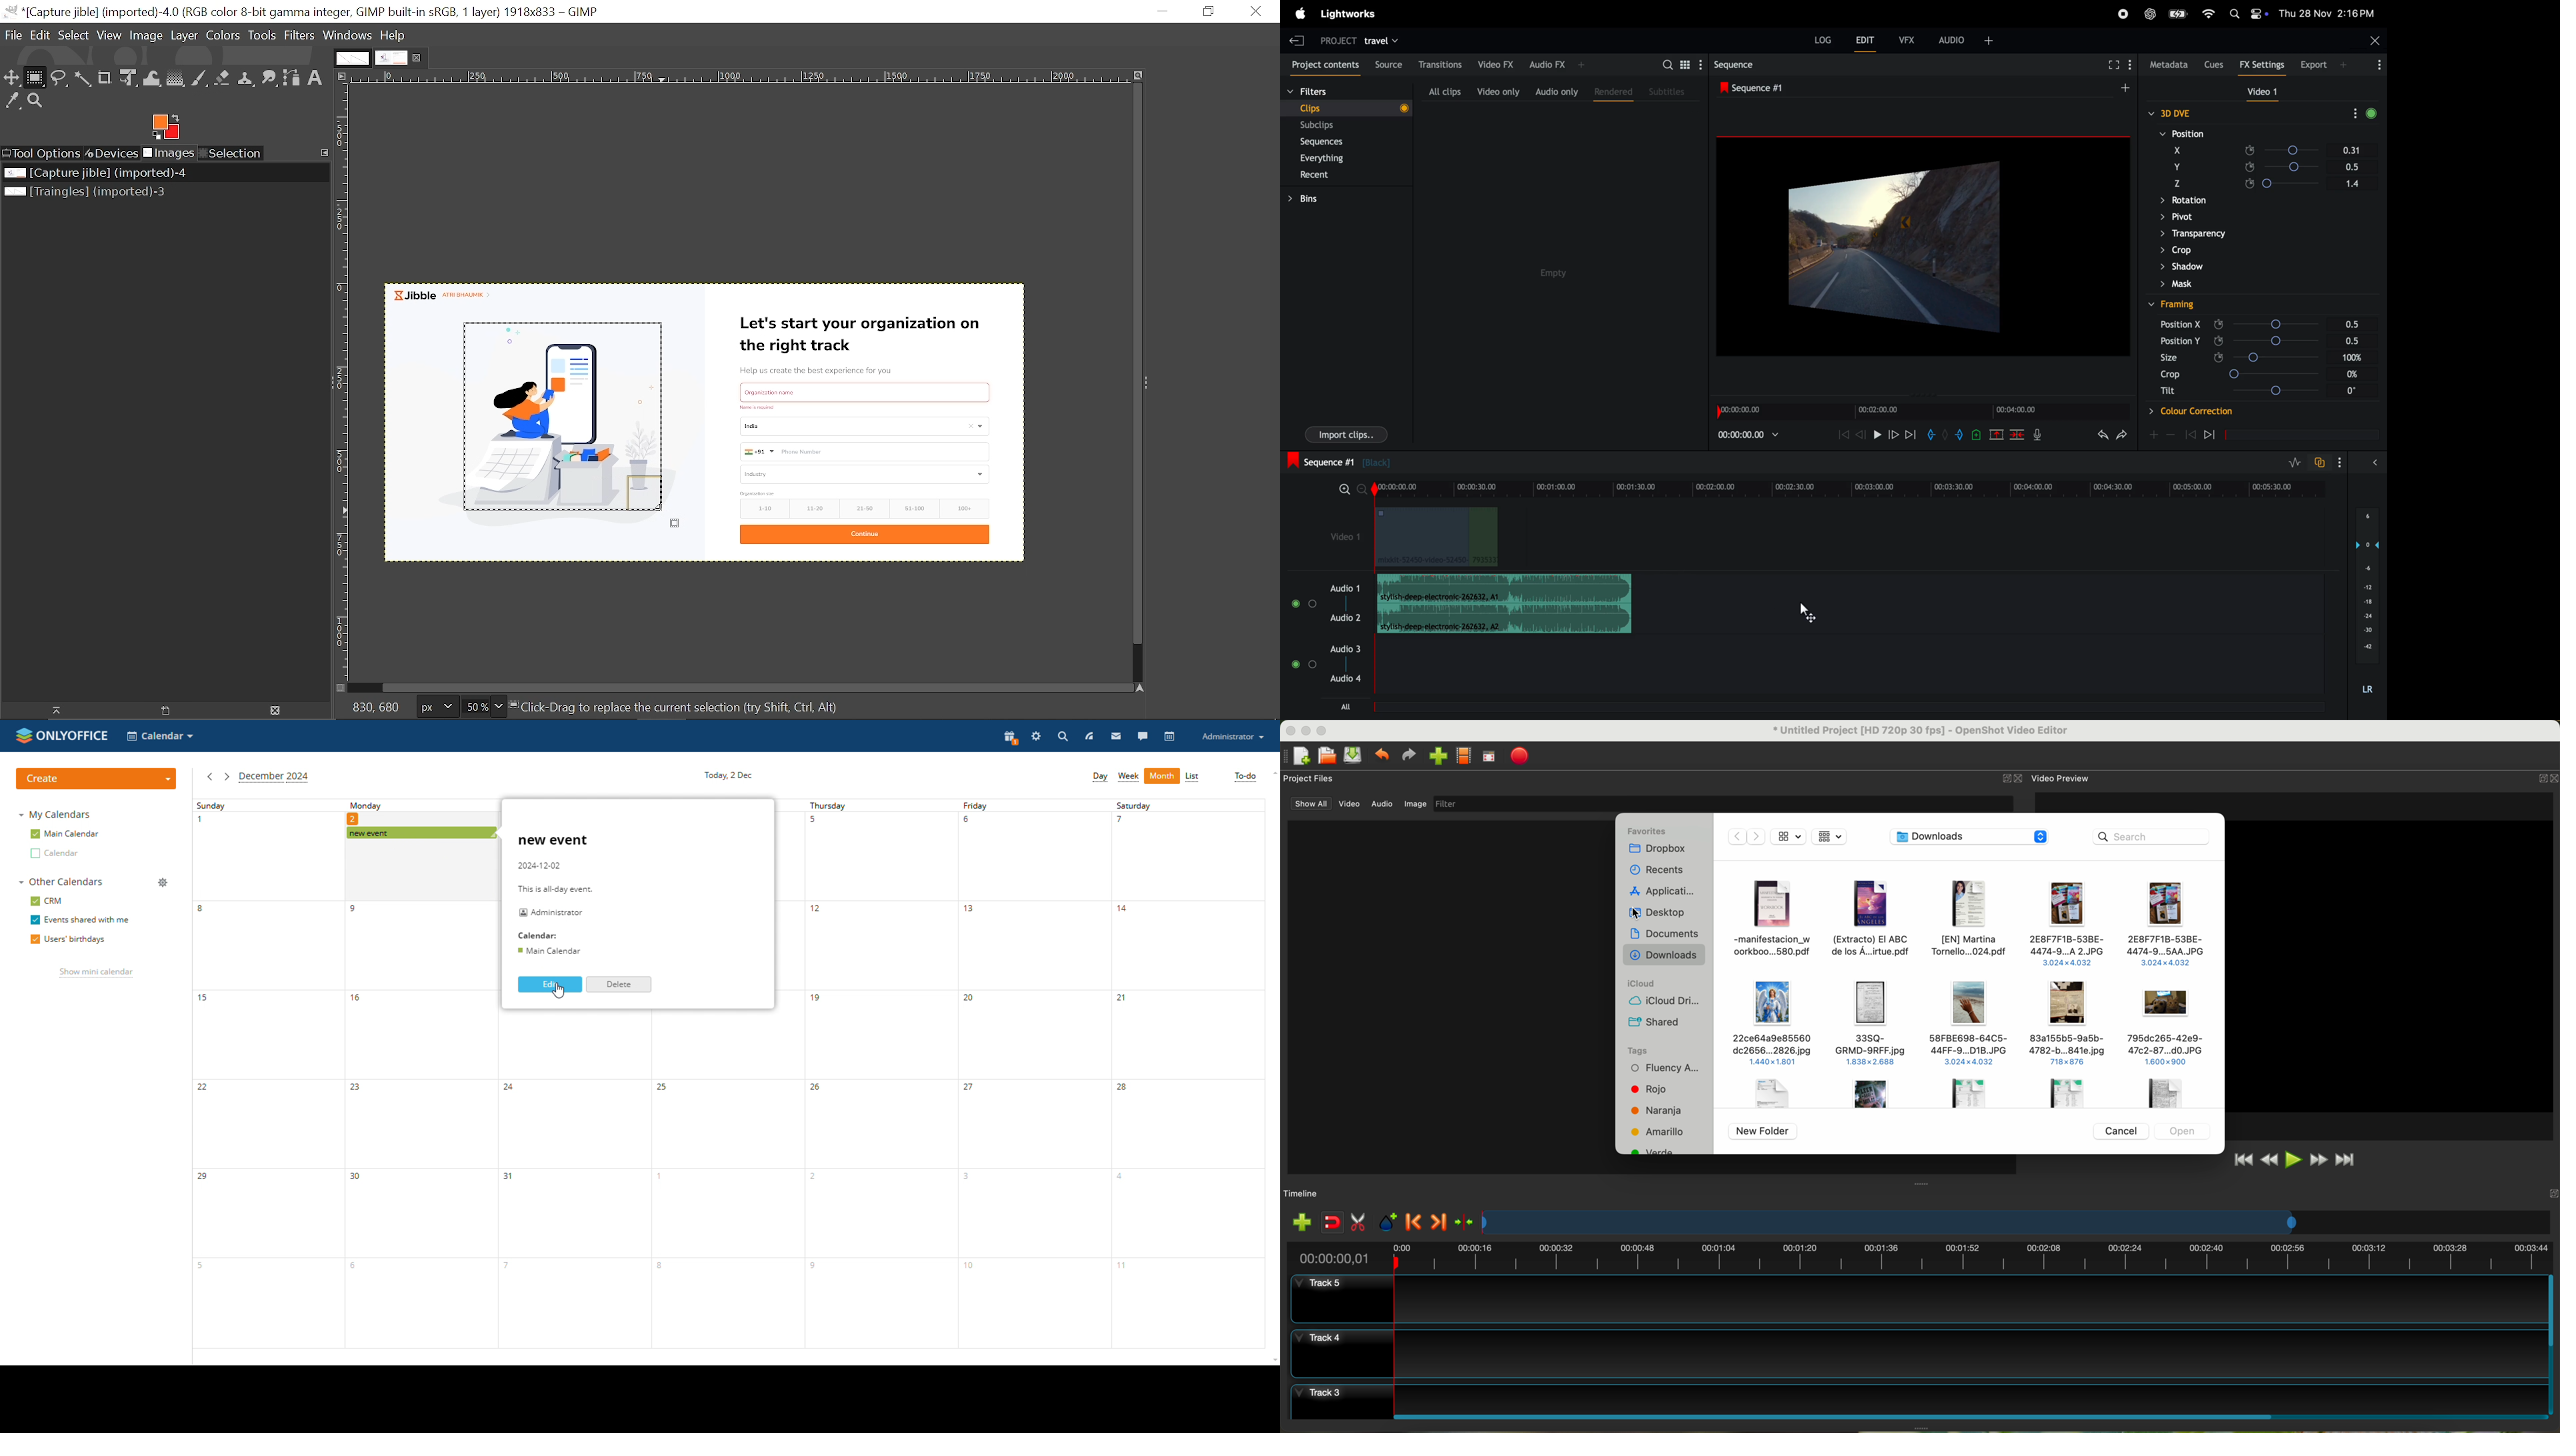 The width and height of the screenshot is (2576, 1456). What do you see at coordinates (1036, 737) in the screenshot?
I see `setting` at bounding box center [1036, 737].